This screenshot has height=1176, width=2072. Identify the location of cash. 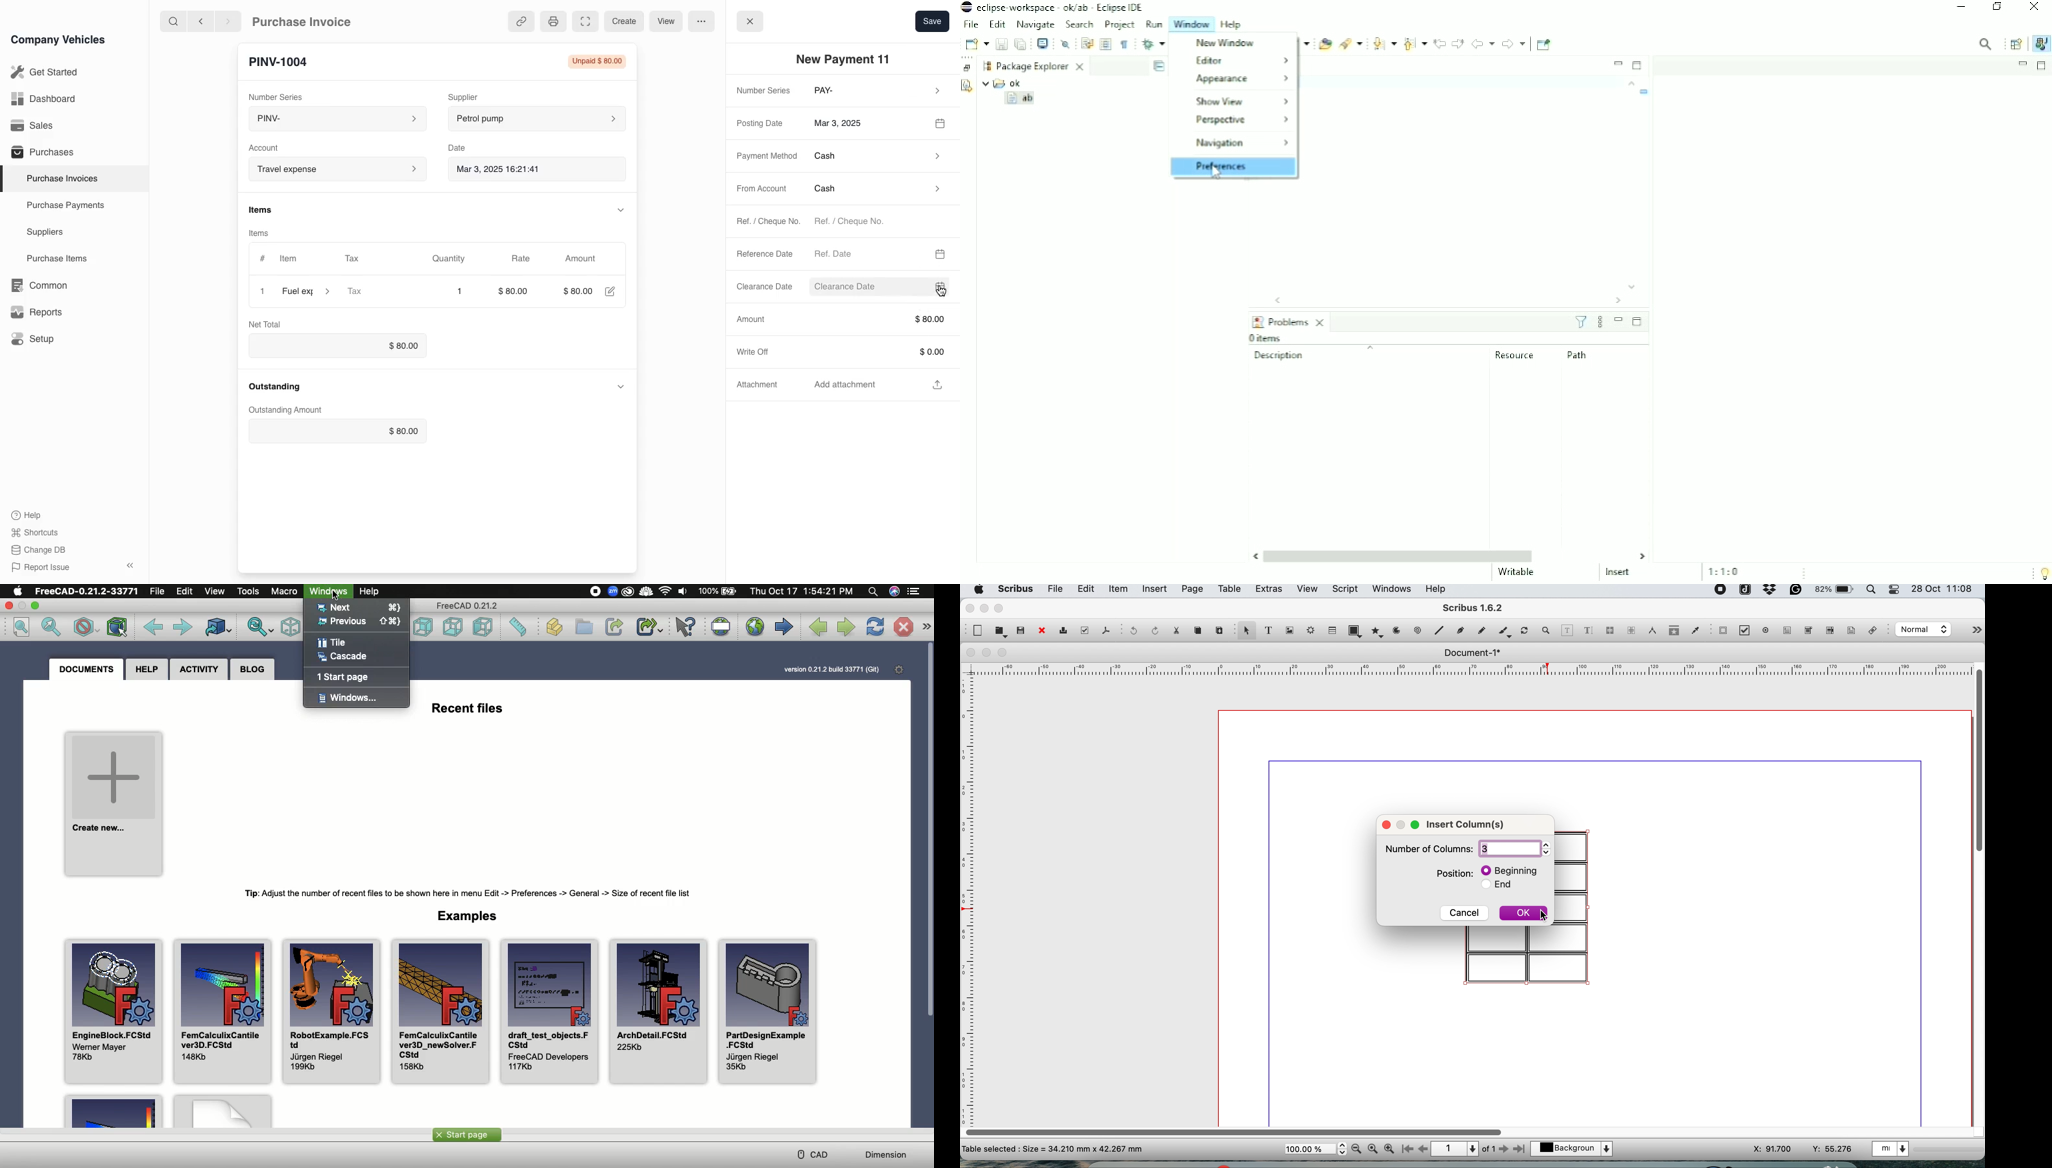
(878, 158).